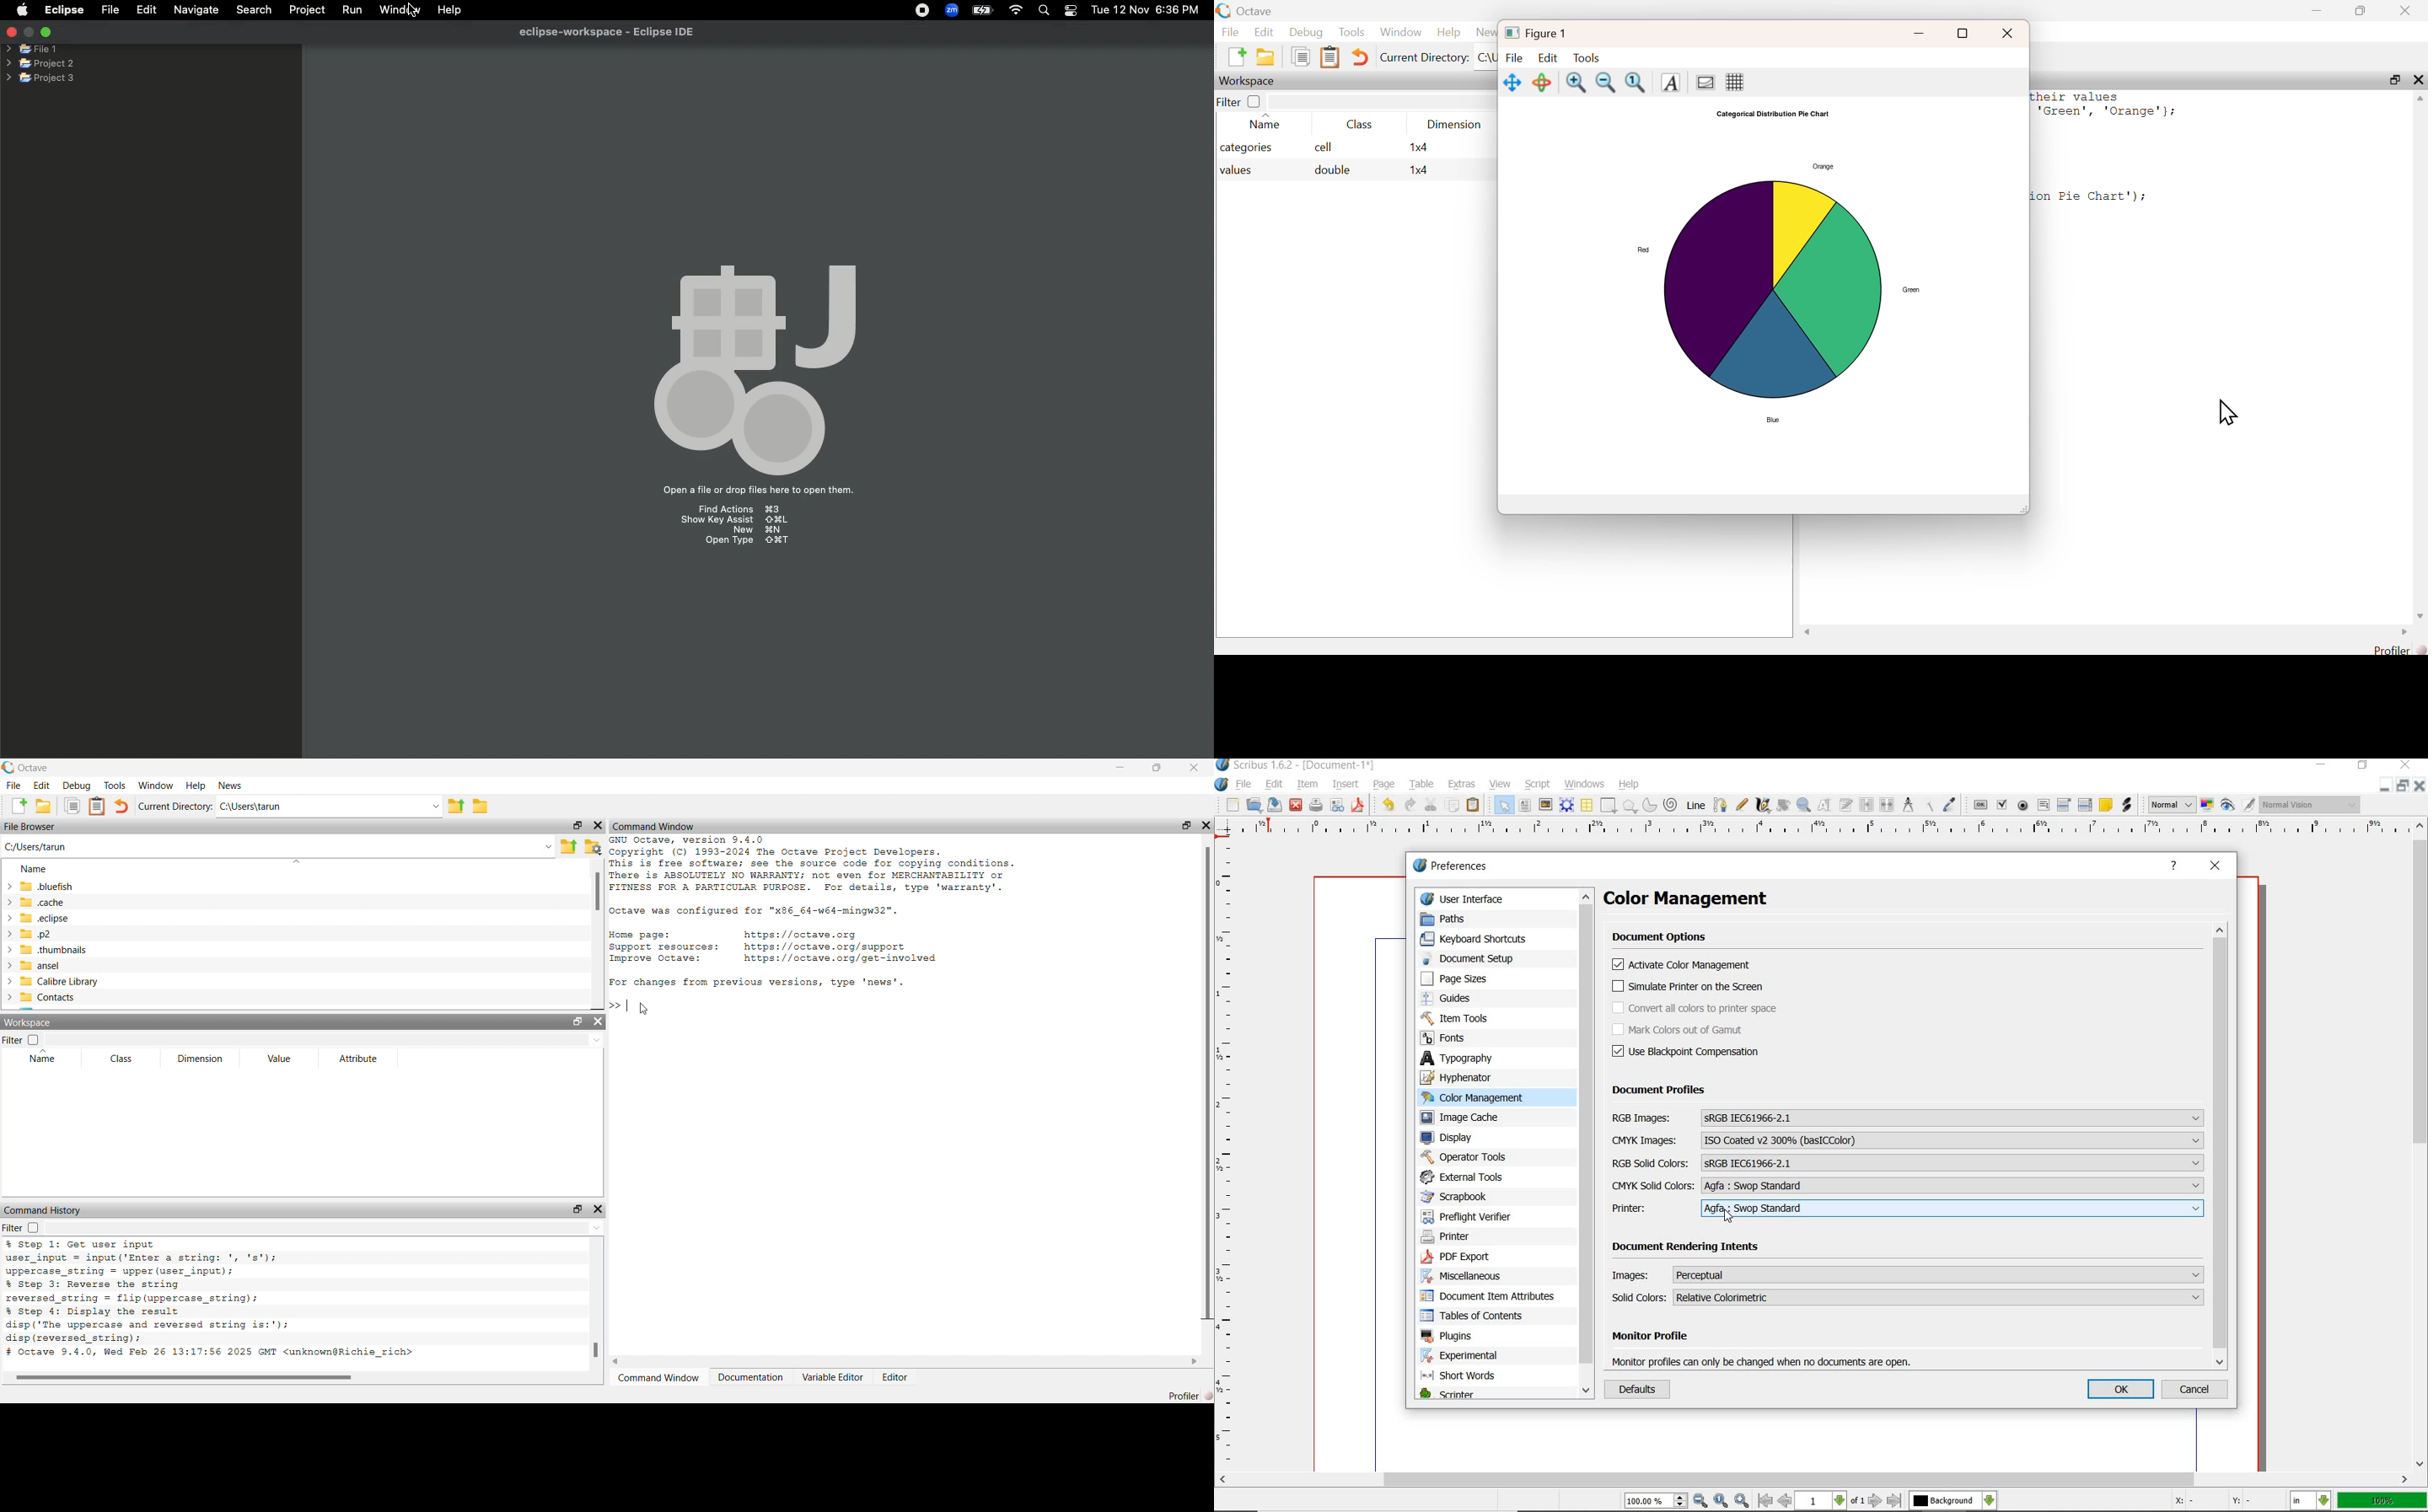  I want to click on close, so click(1296, 805).